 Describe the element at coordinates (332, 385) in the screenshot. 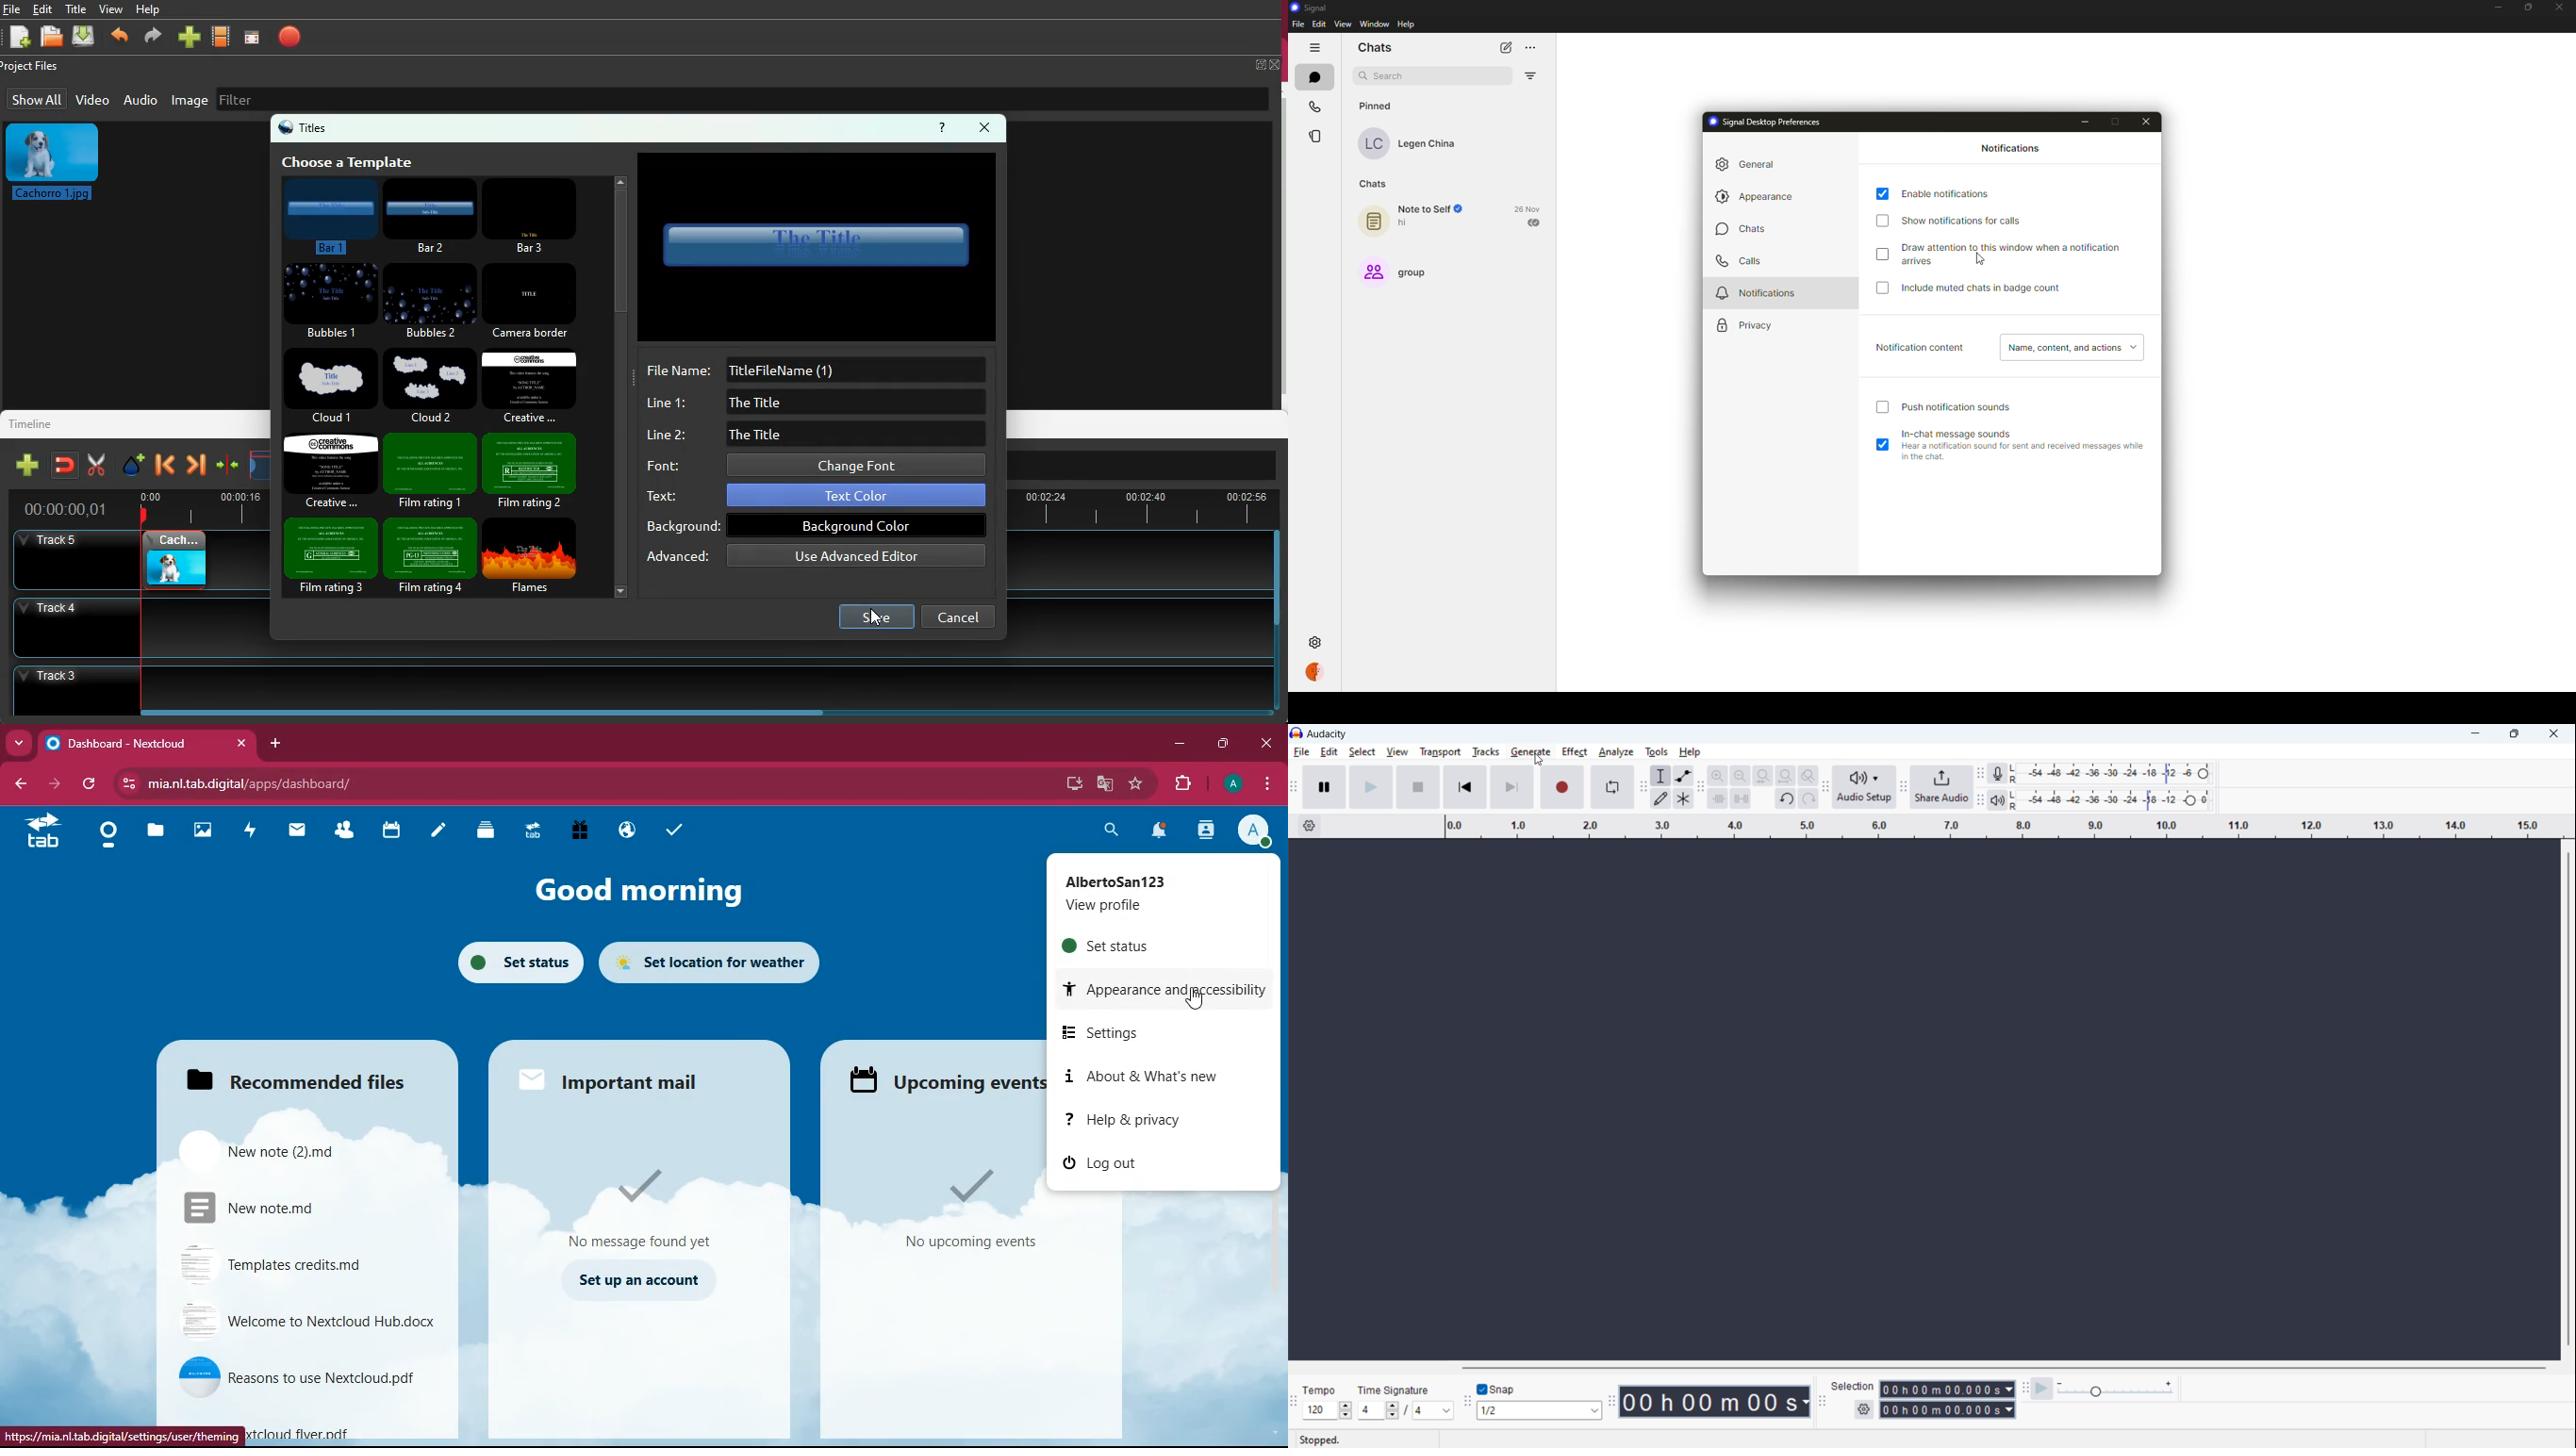

I see `cloud 1` at that location.